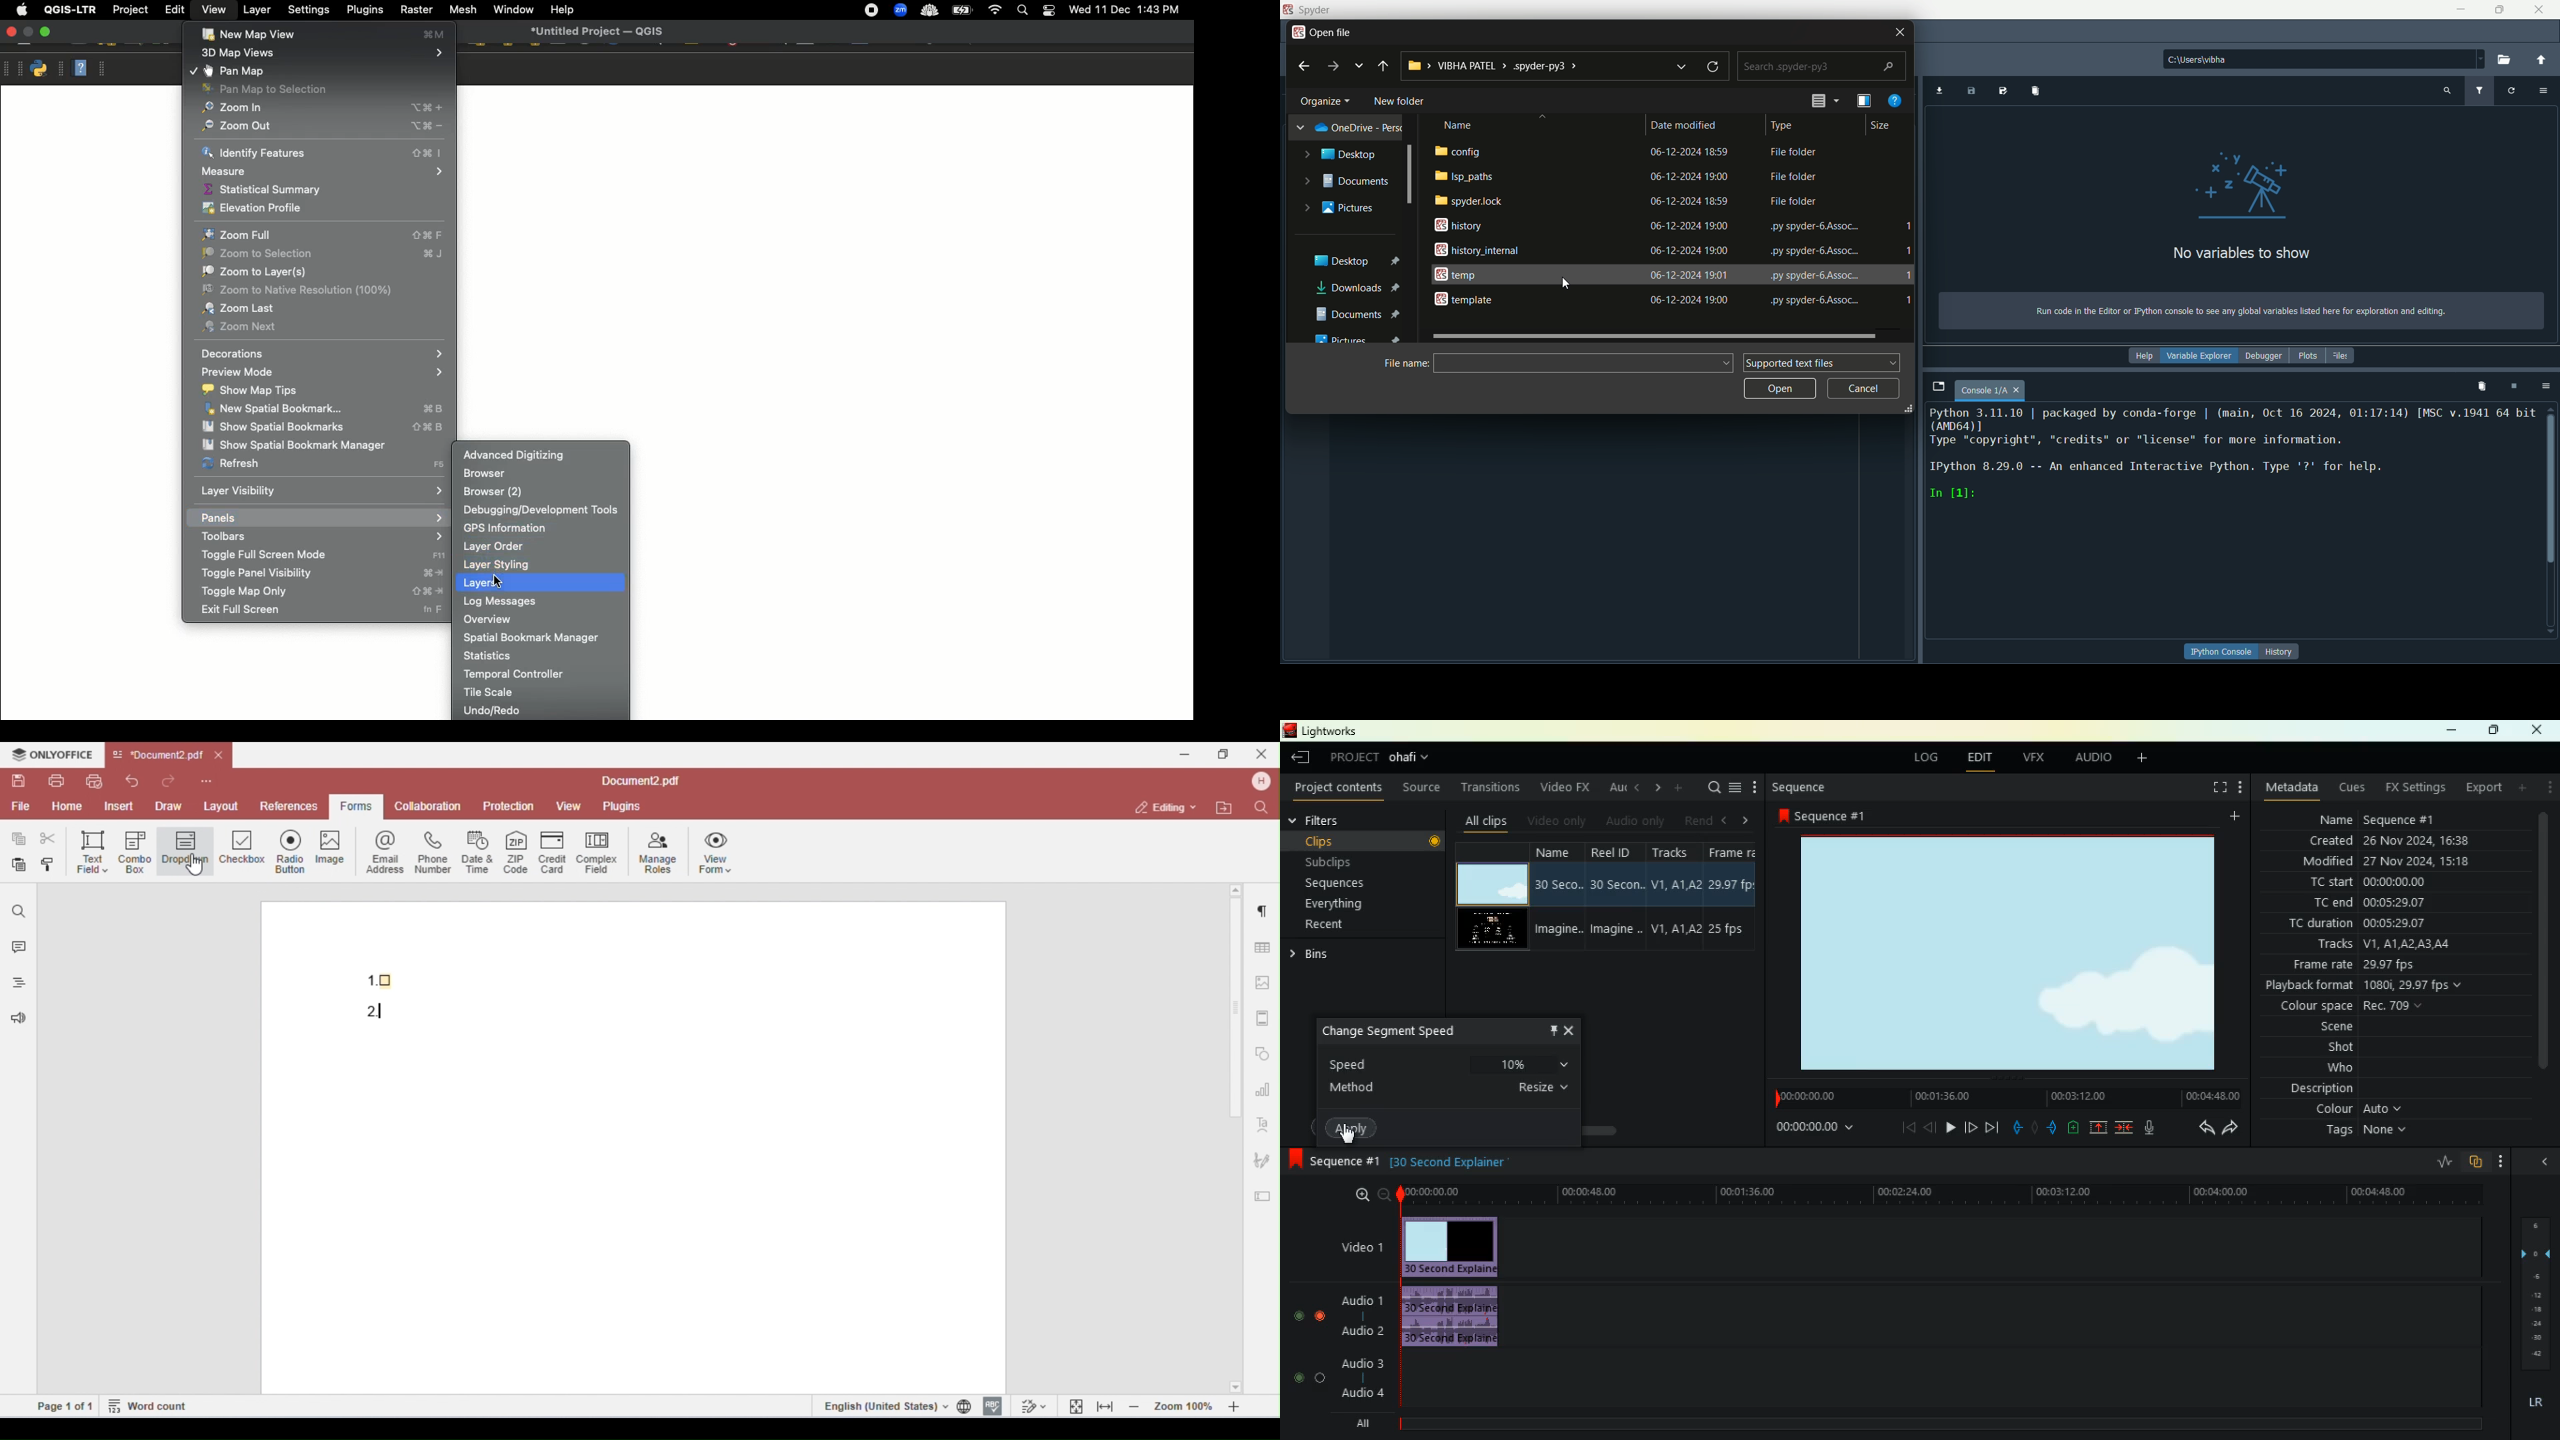 Image resolution: width=2576 pixels, height=1456 pixels. What do you see at coordinates (1821, 66) in the screenshot?
I see `search bar` at bounding box center [1821, 66].